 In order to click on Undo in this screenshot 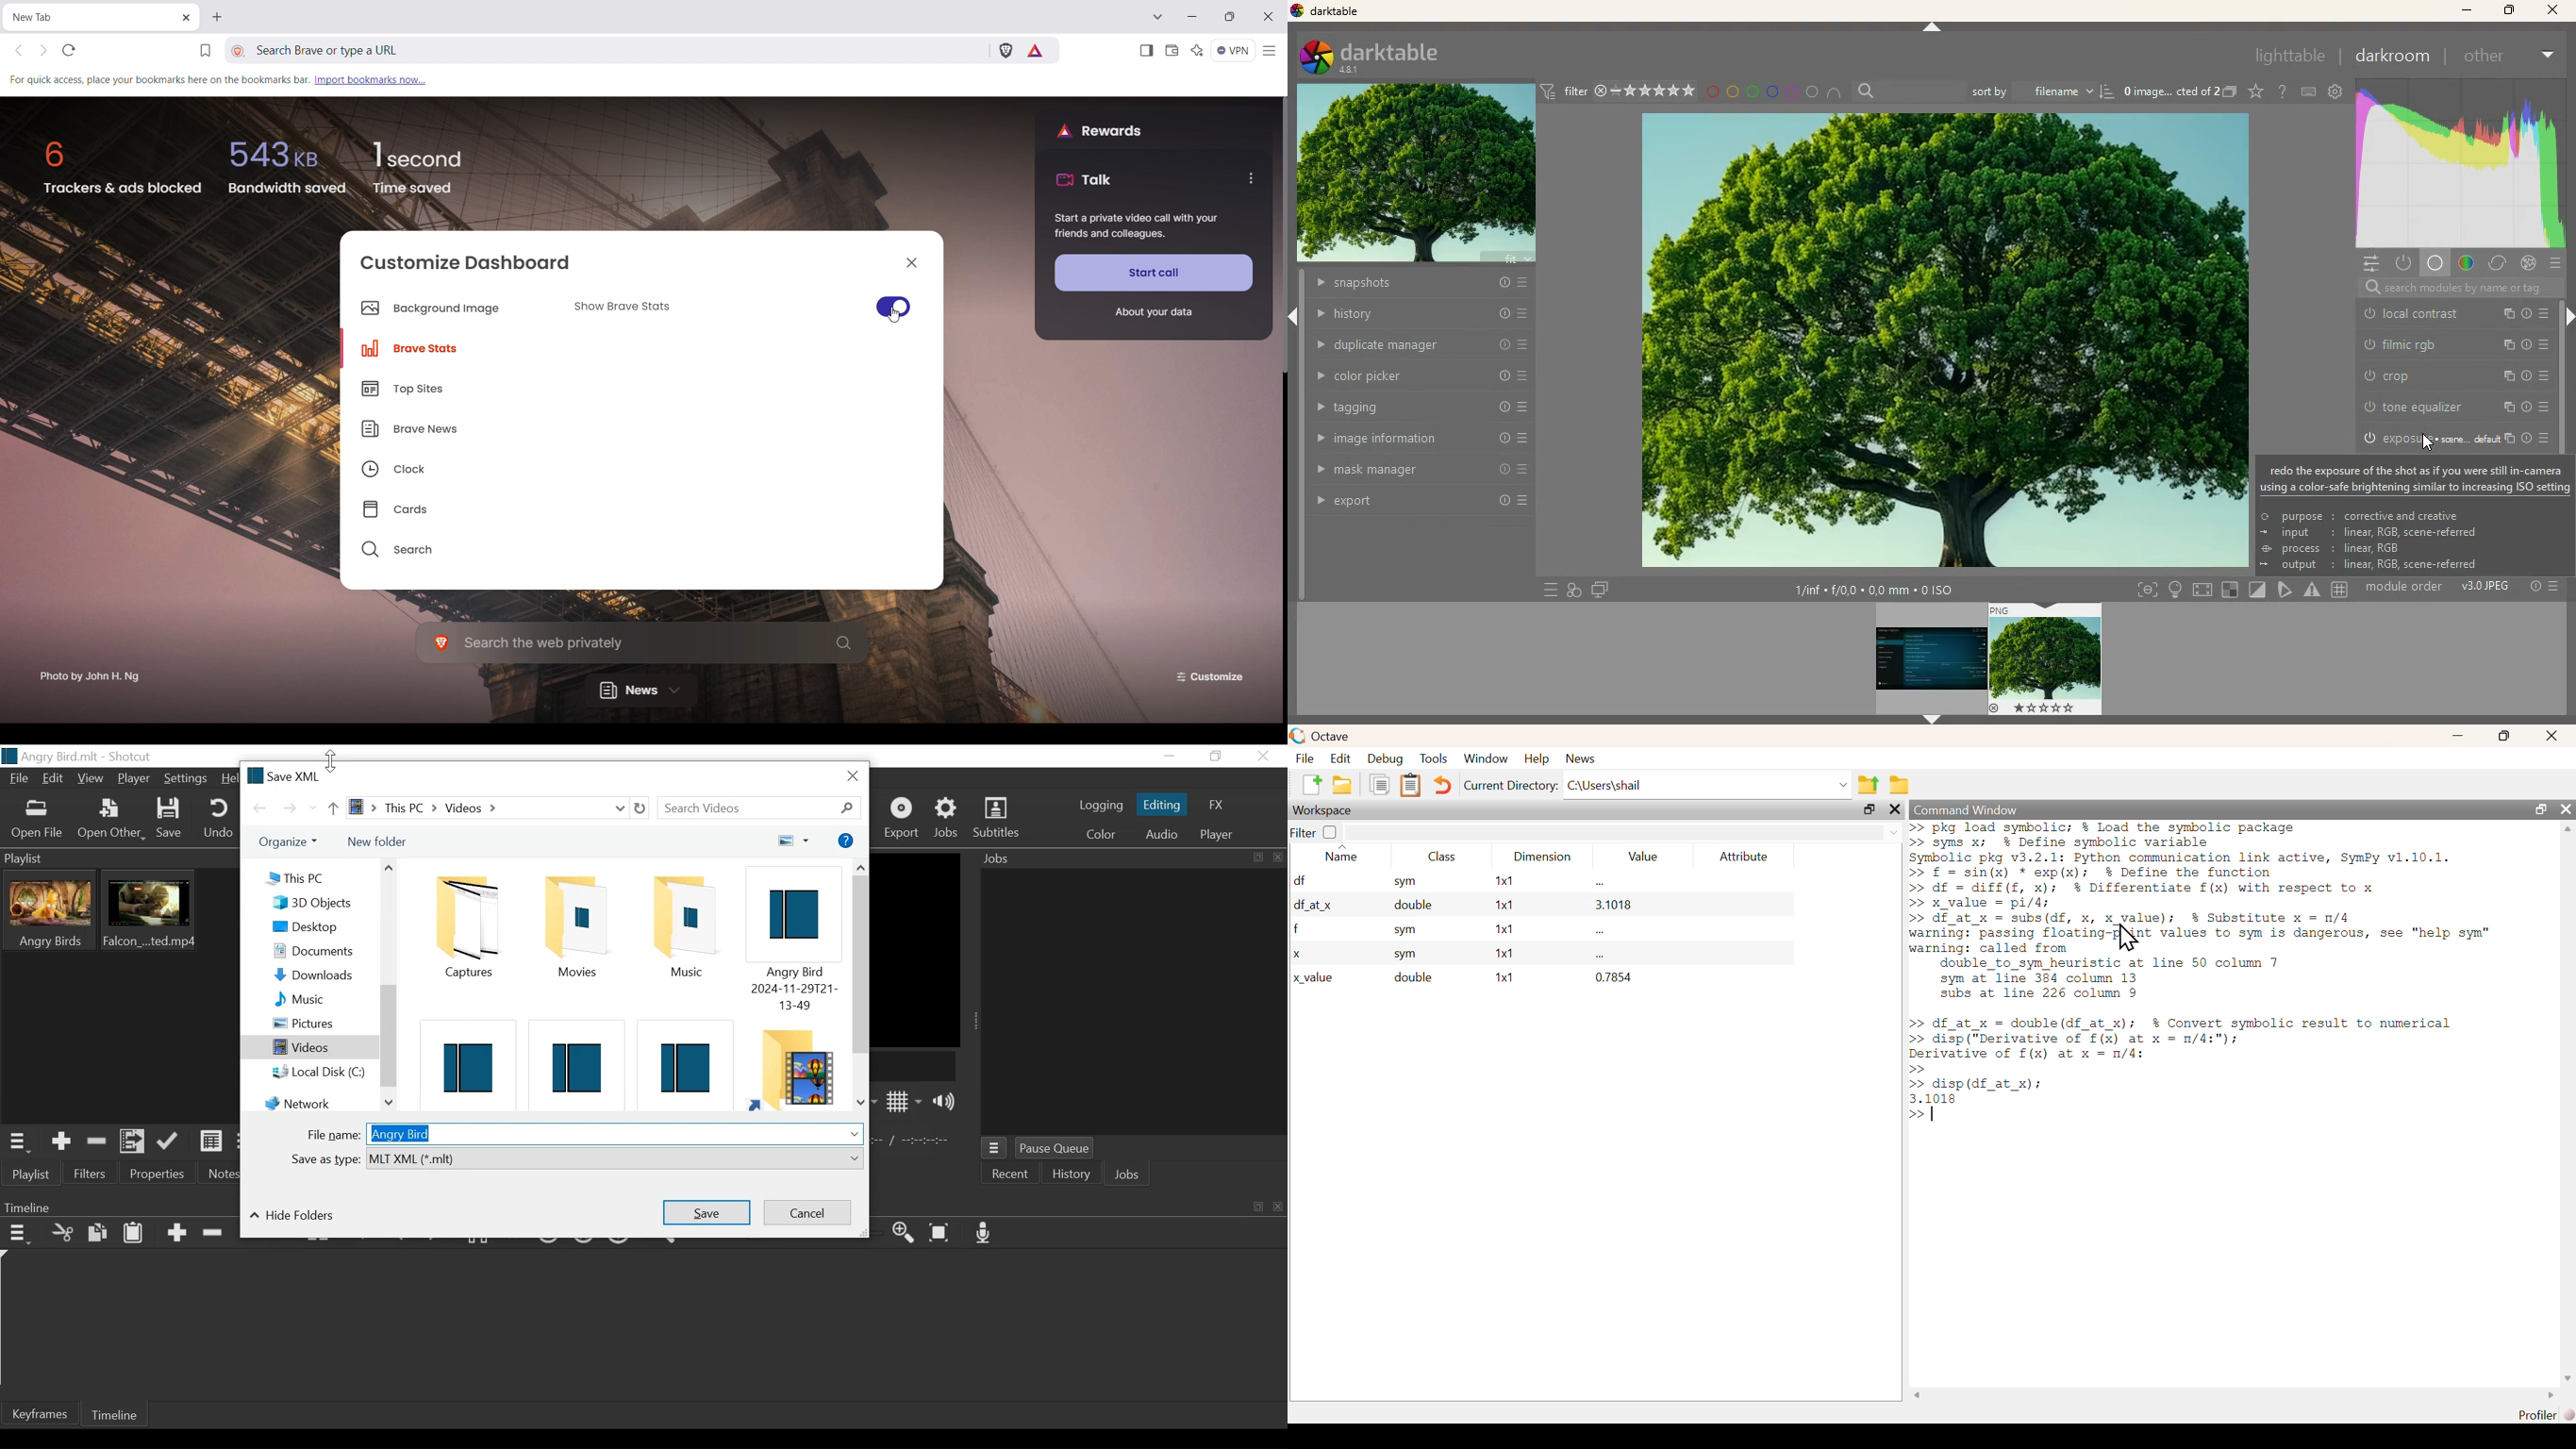, I will do `click(217, 818)`.